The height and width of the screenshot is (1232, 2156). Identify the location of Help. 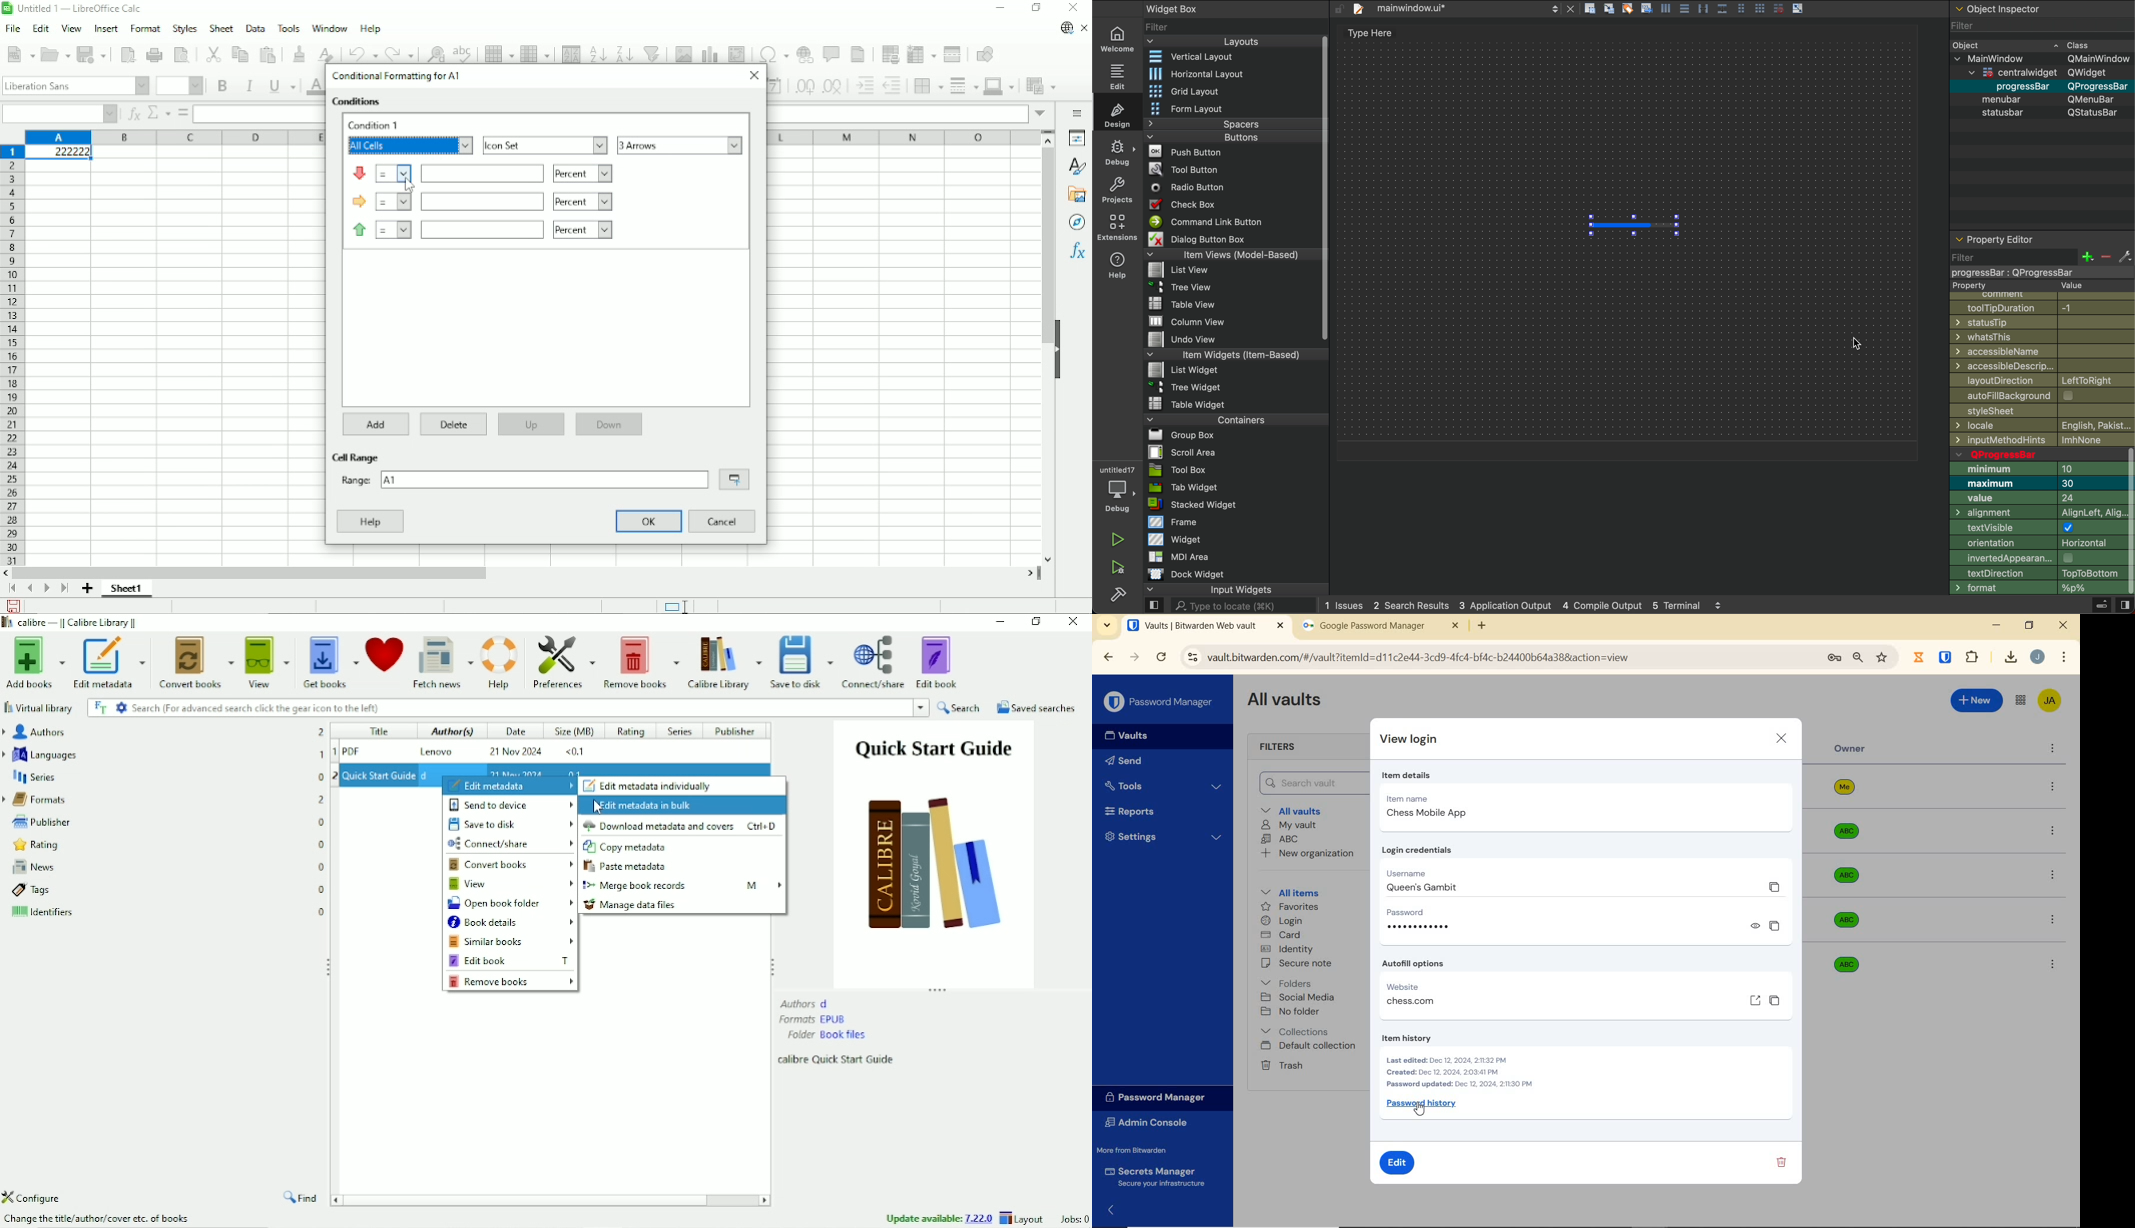
(371, 29).